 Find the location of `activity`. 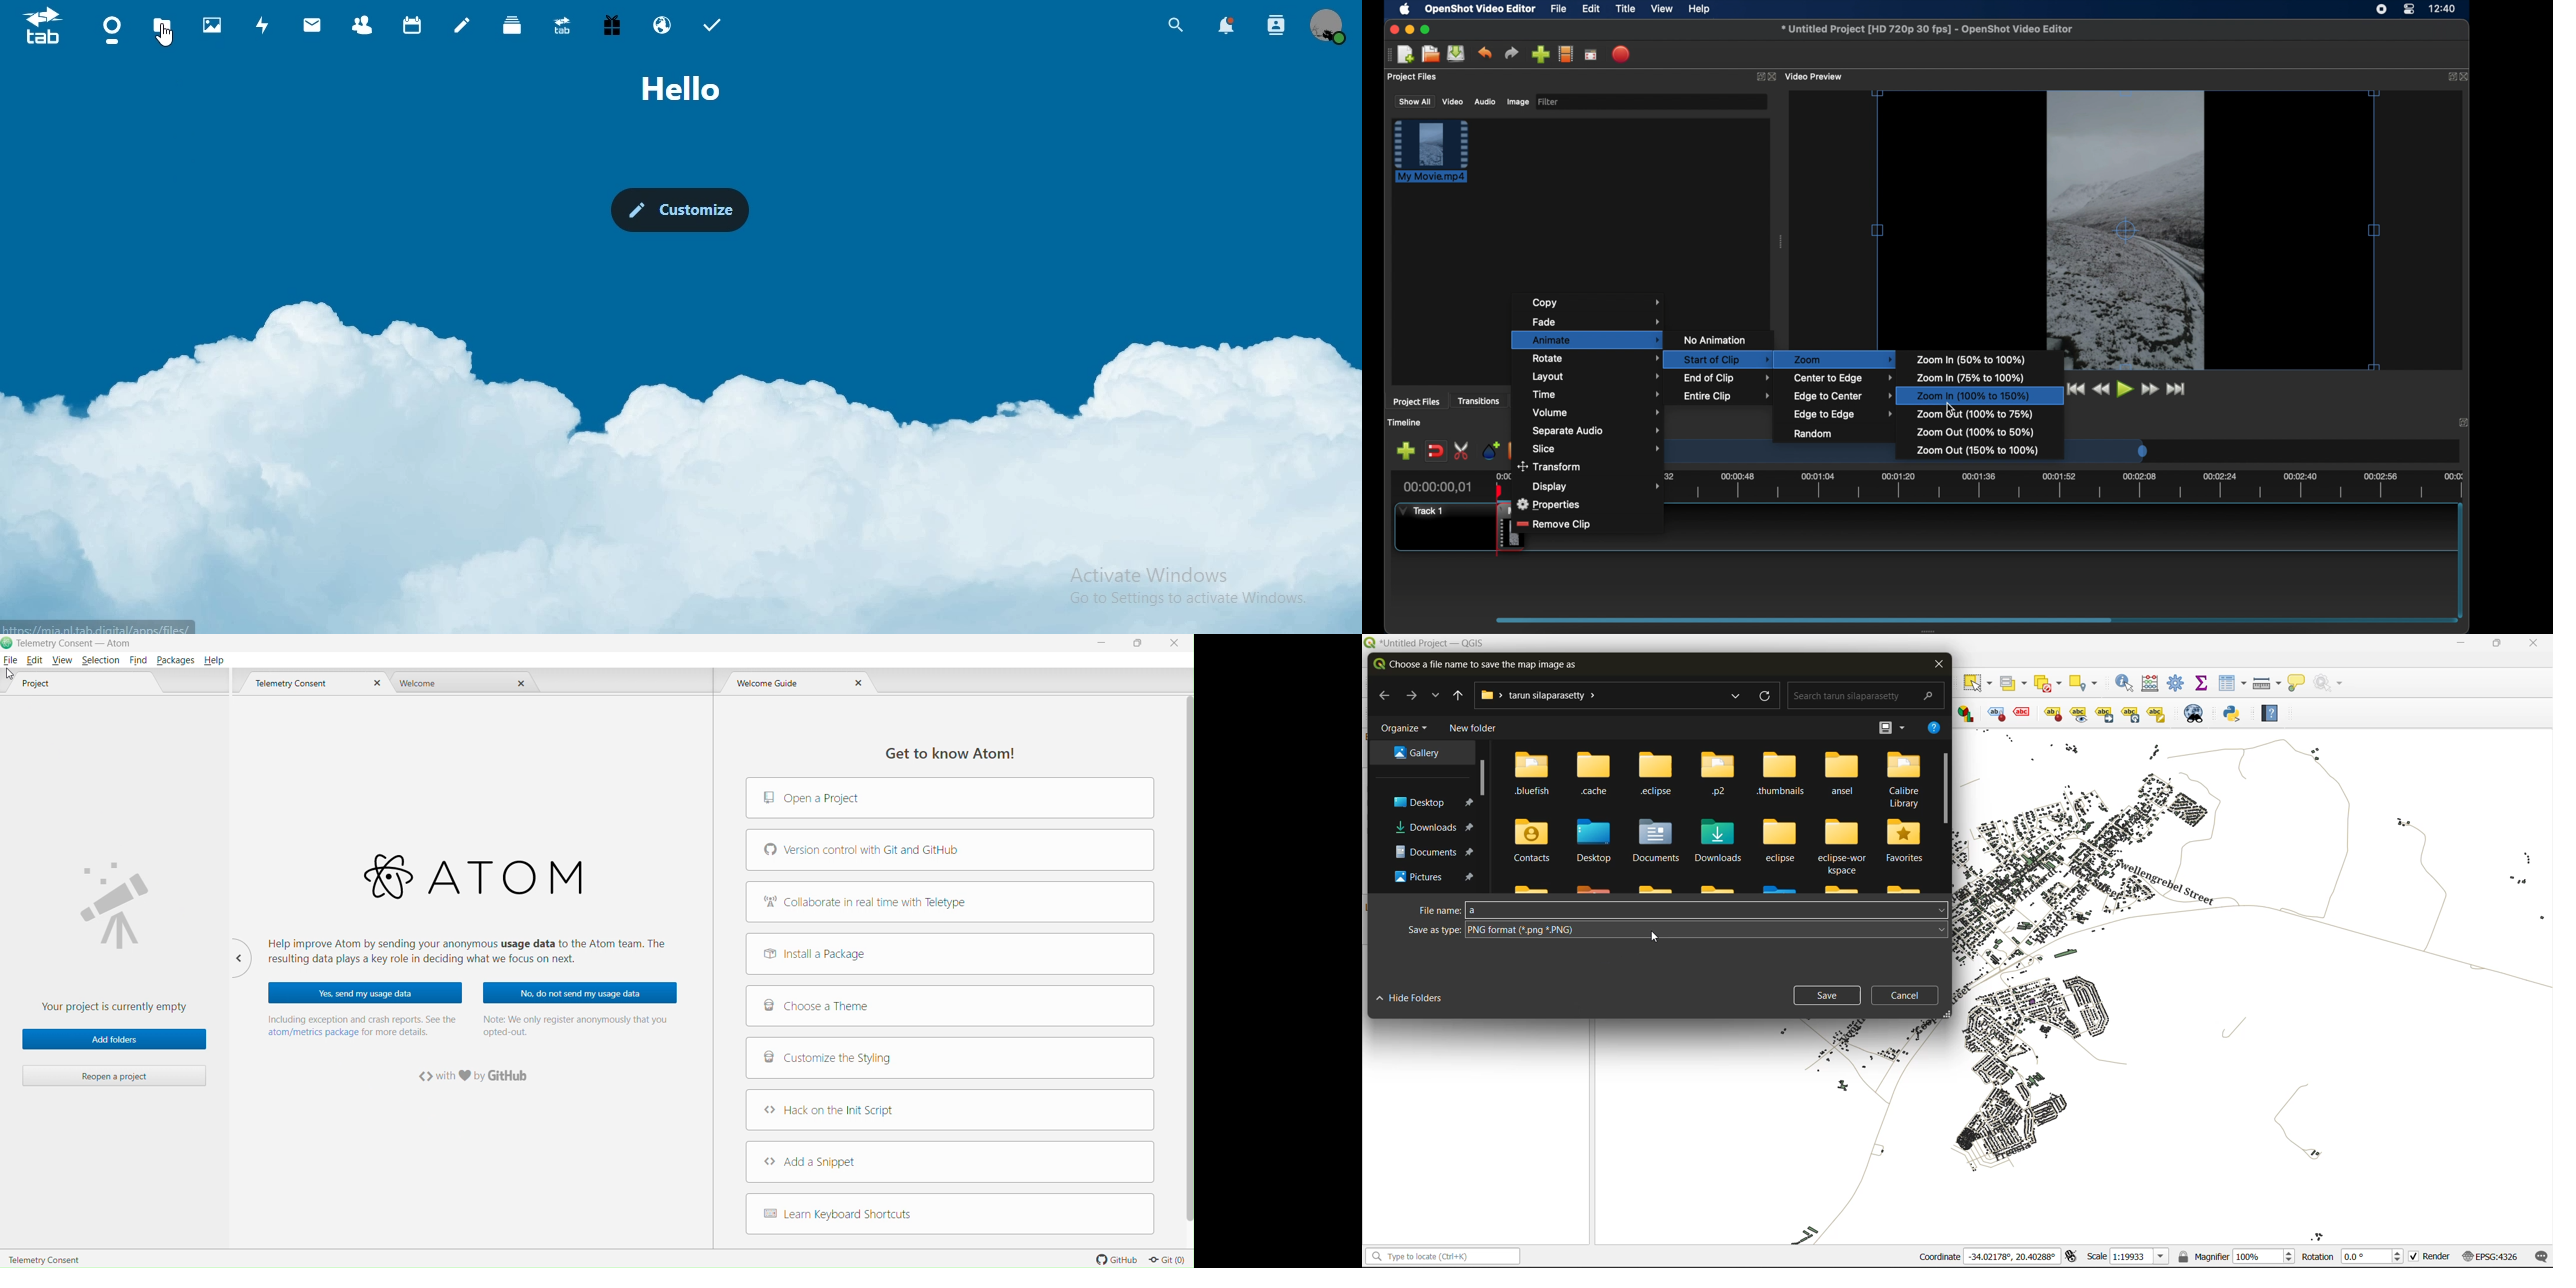

activity is located at coordinates (265, 27).